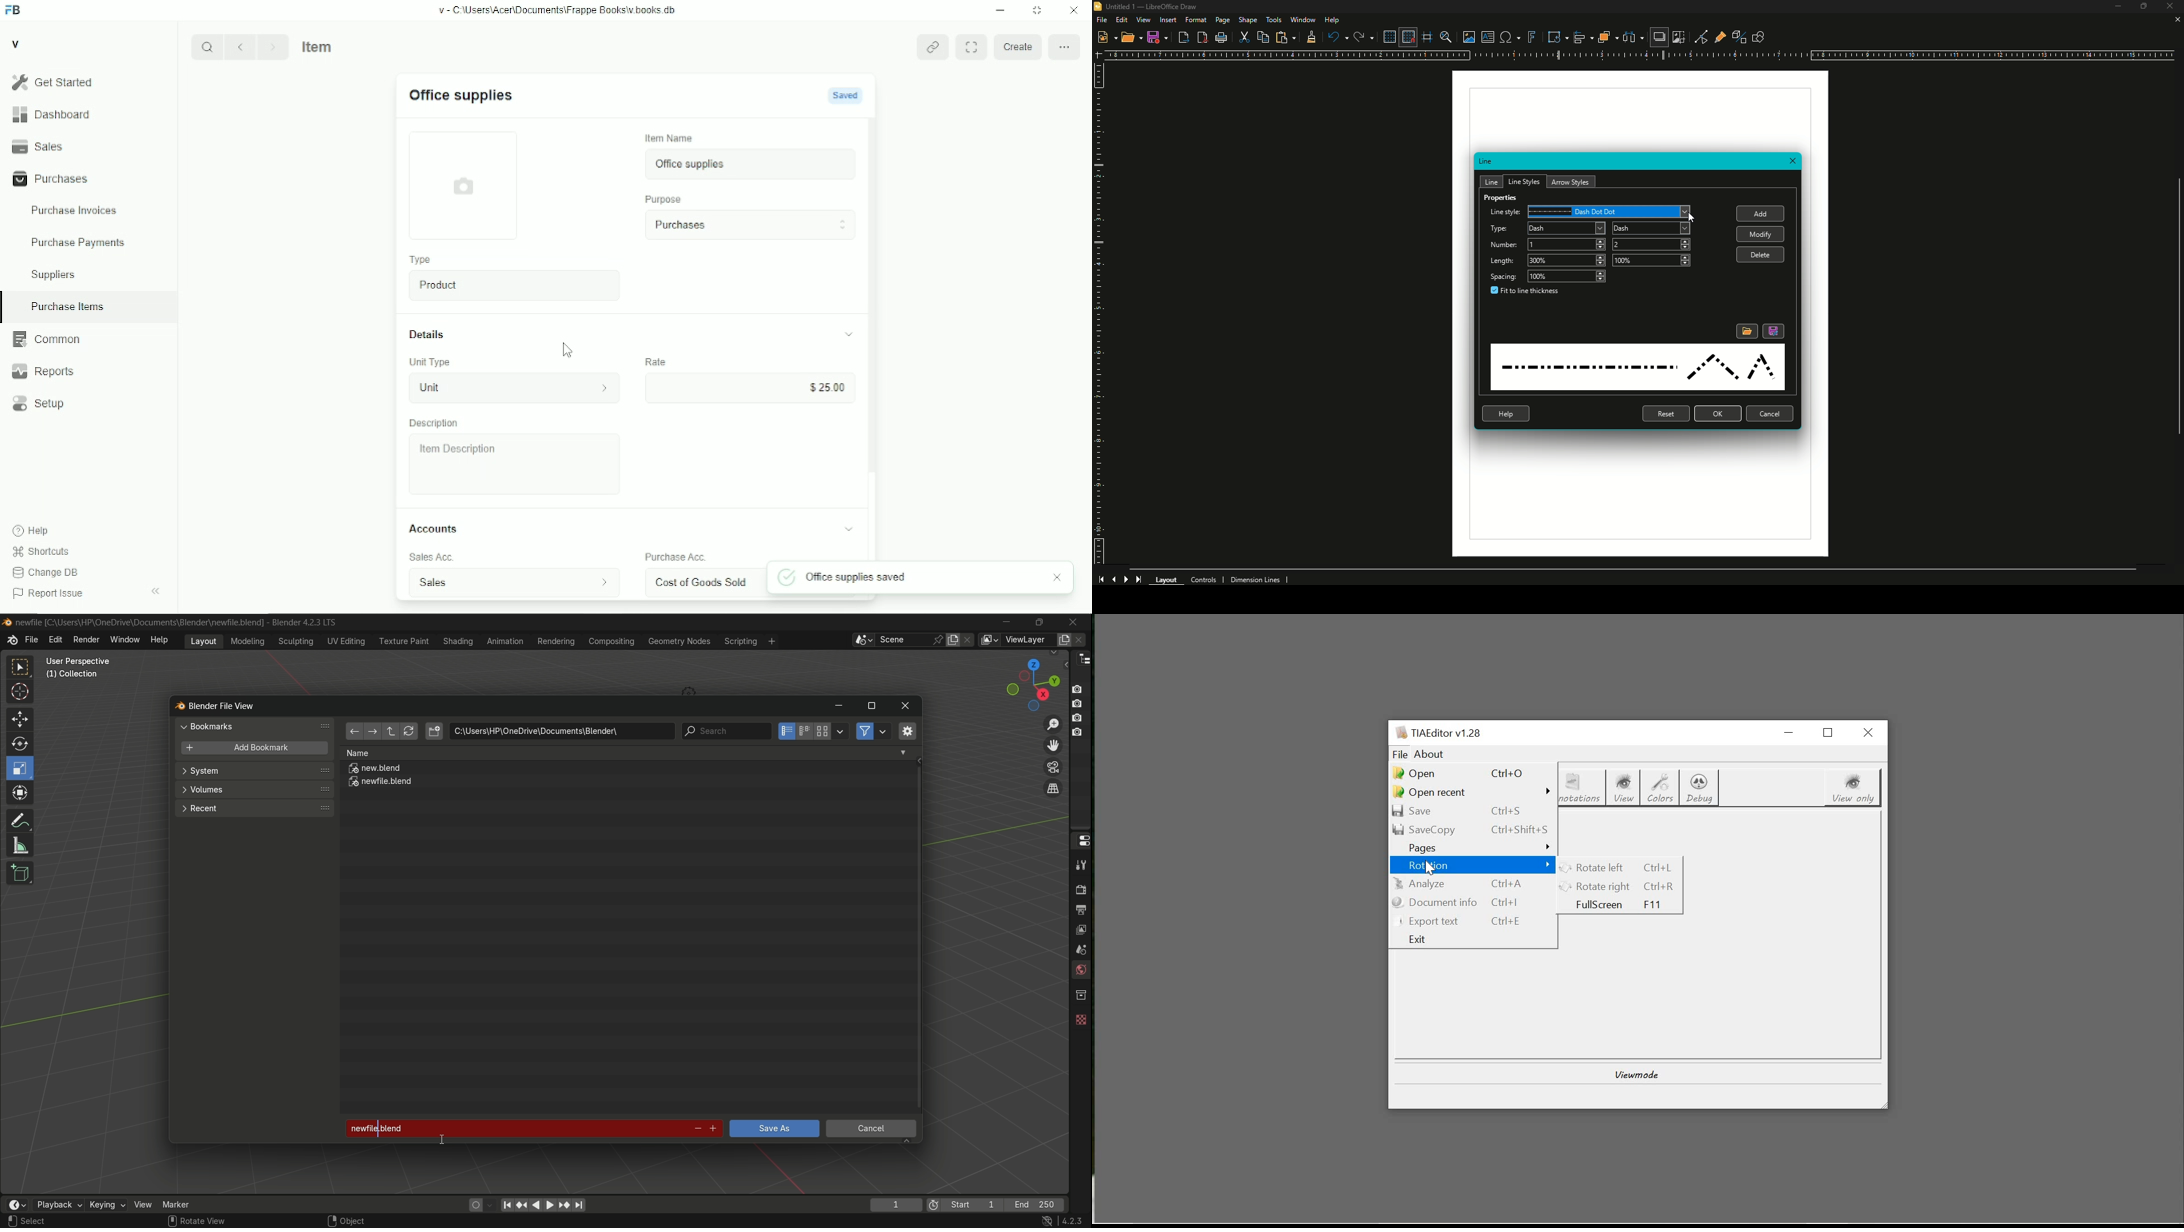 The height and width of the screenshot is (1232, 2184). Describe the element at coordinates (1122, 19) in the screenshot. I see `Edit` at that location.